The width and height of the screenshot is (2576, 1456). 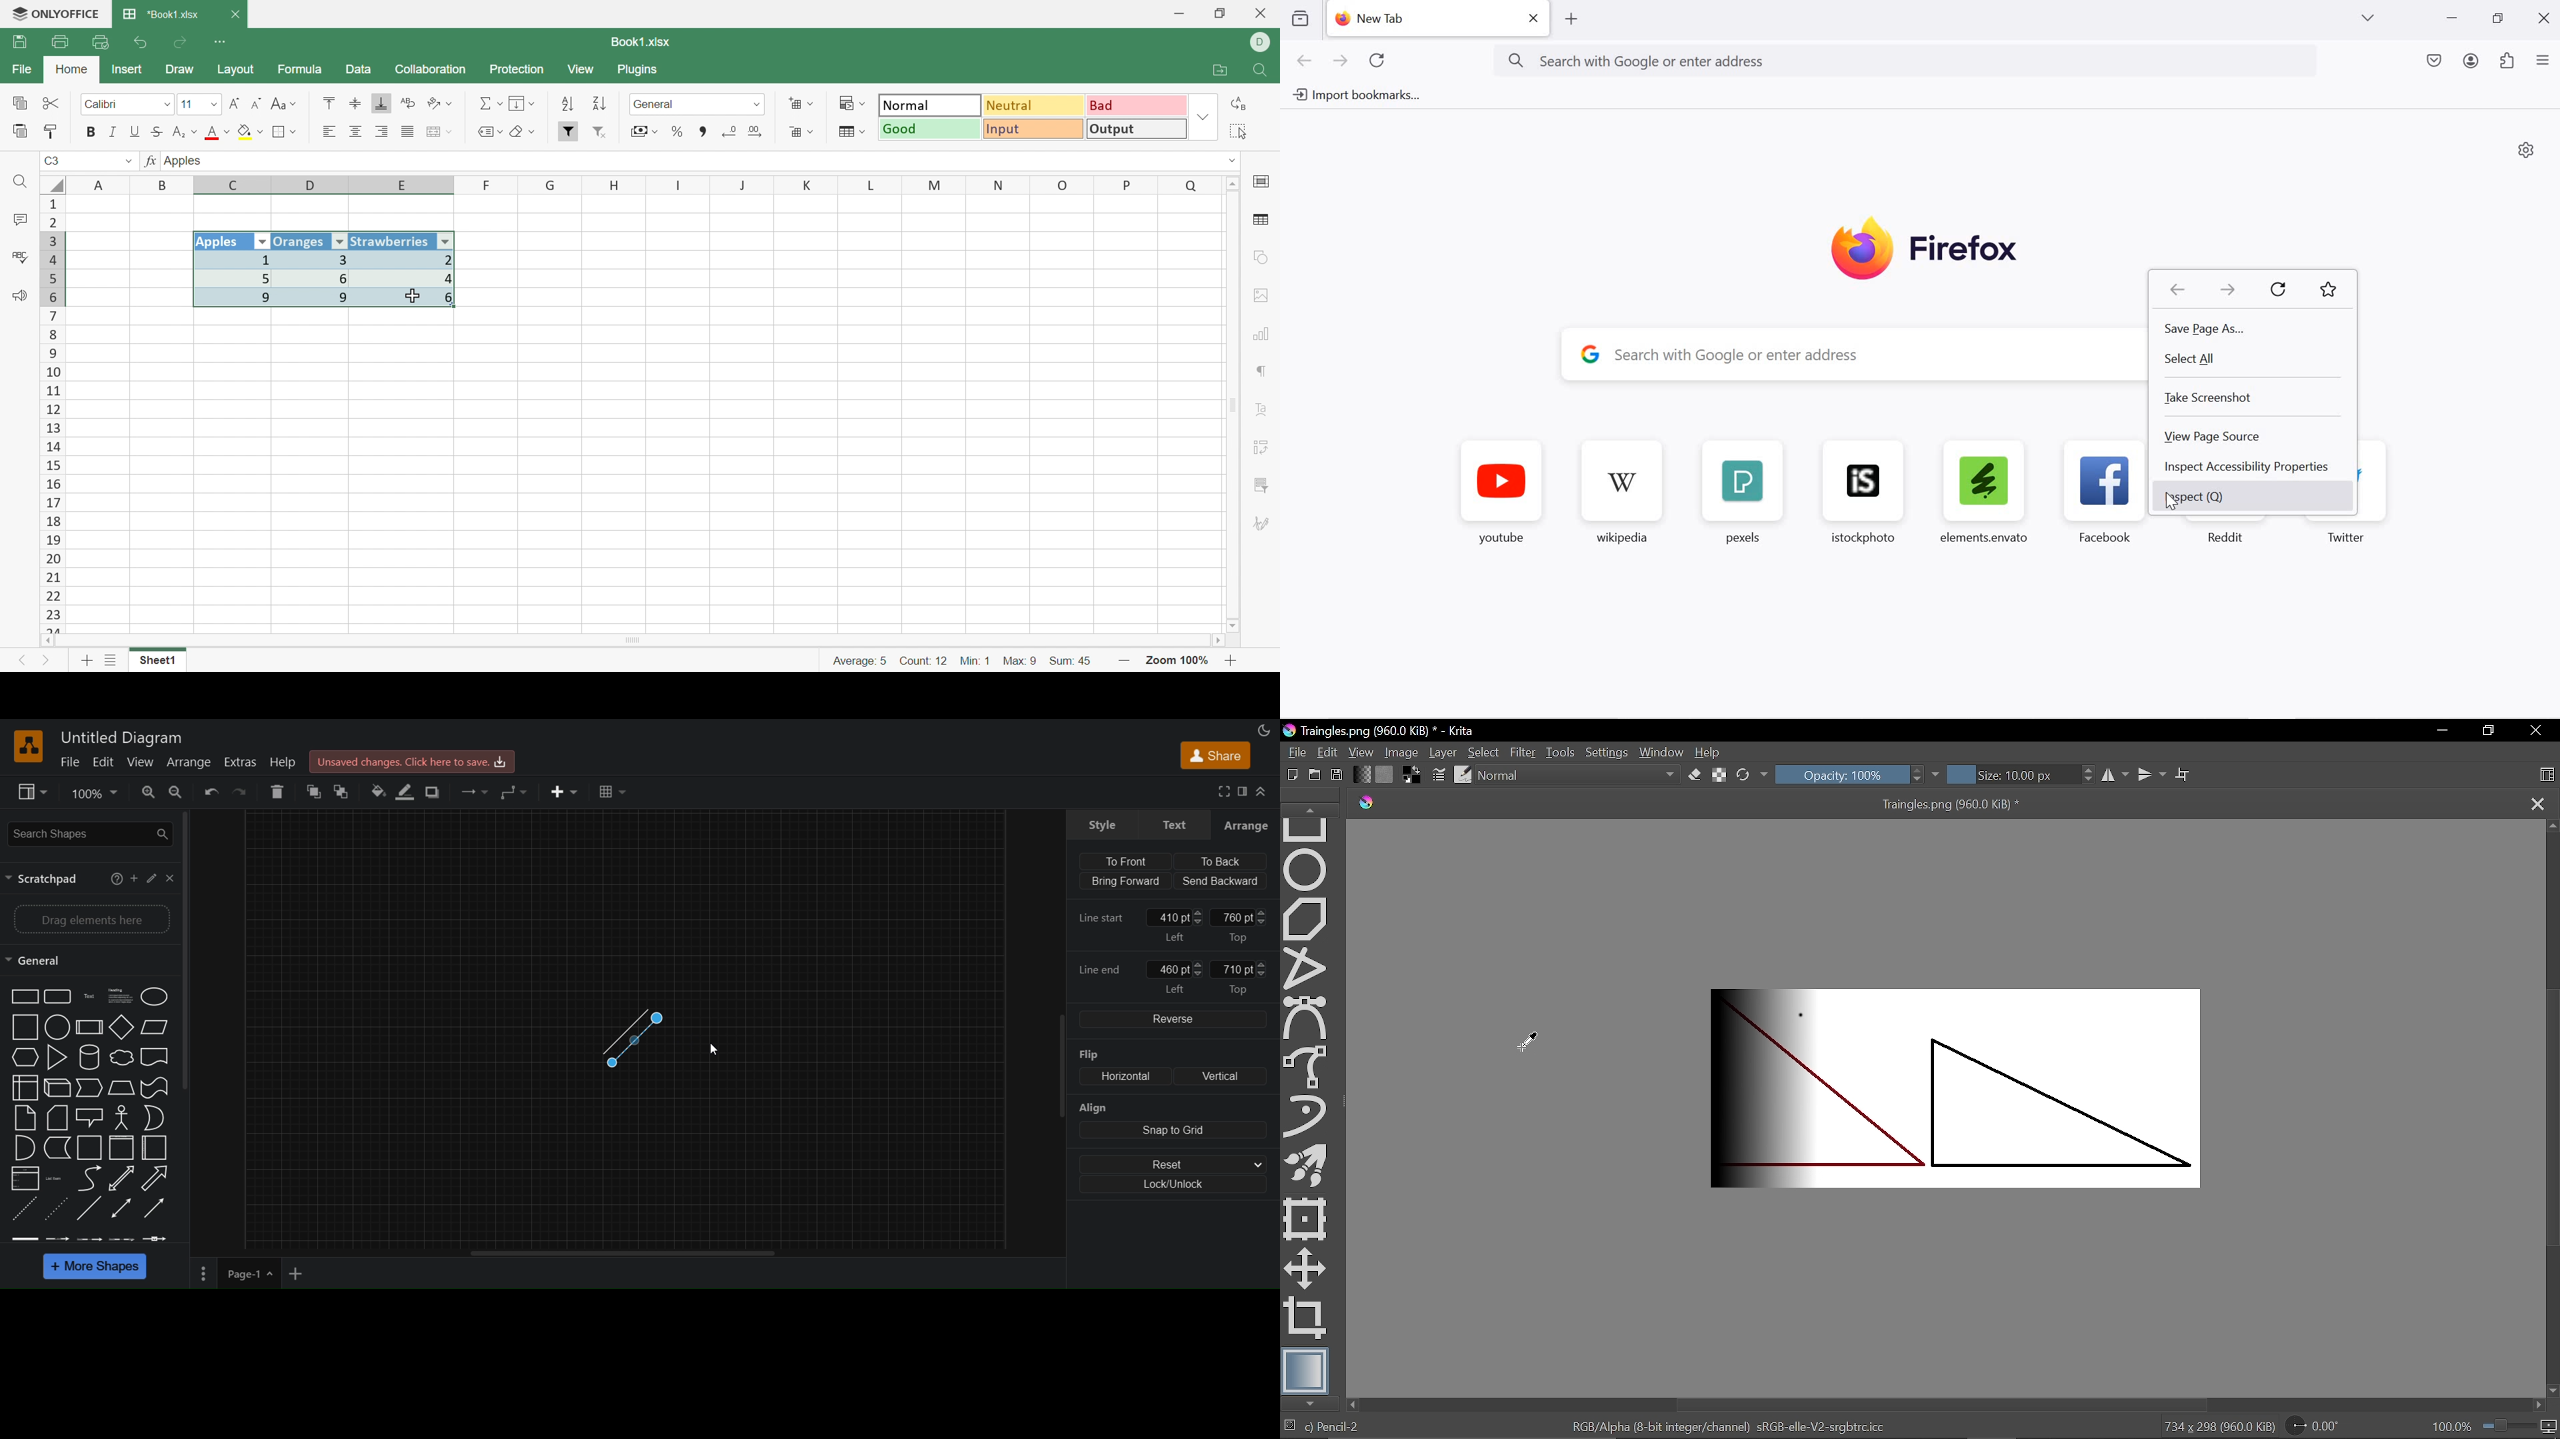 I want to click on And, so click(x=23, y=1148).